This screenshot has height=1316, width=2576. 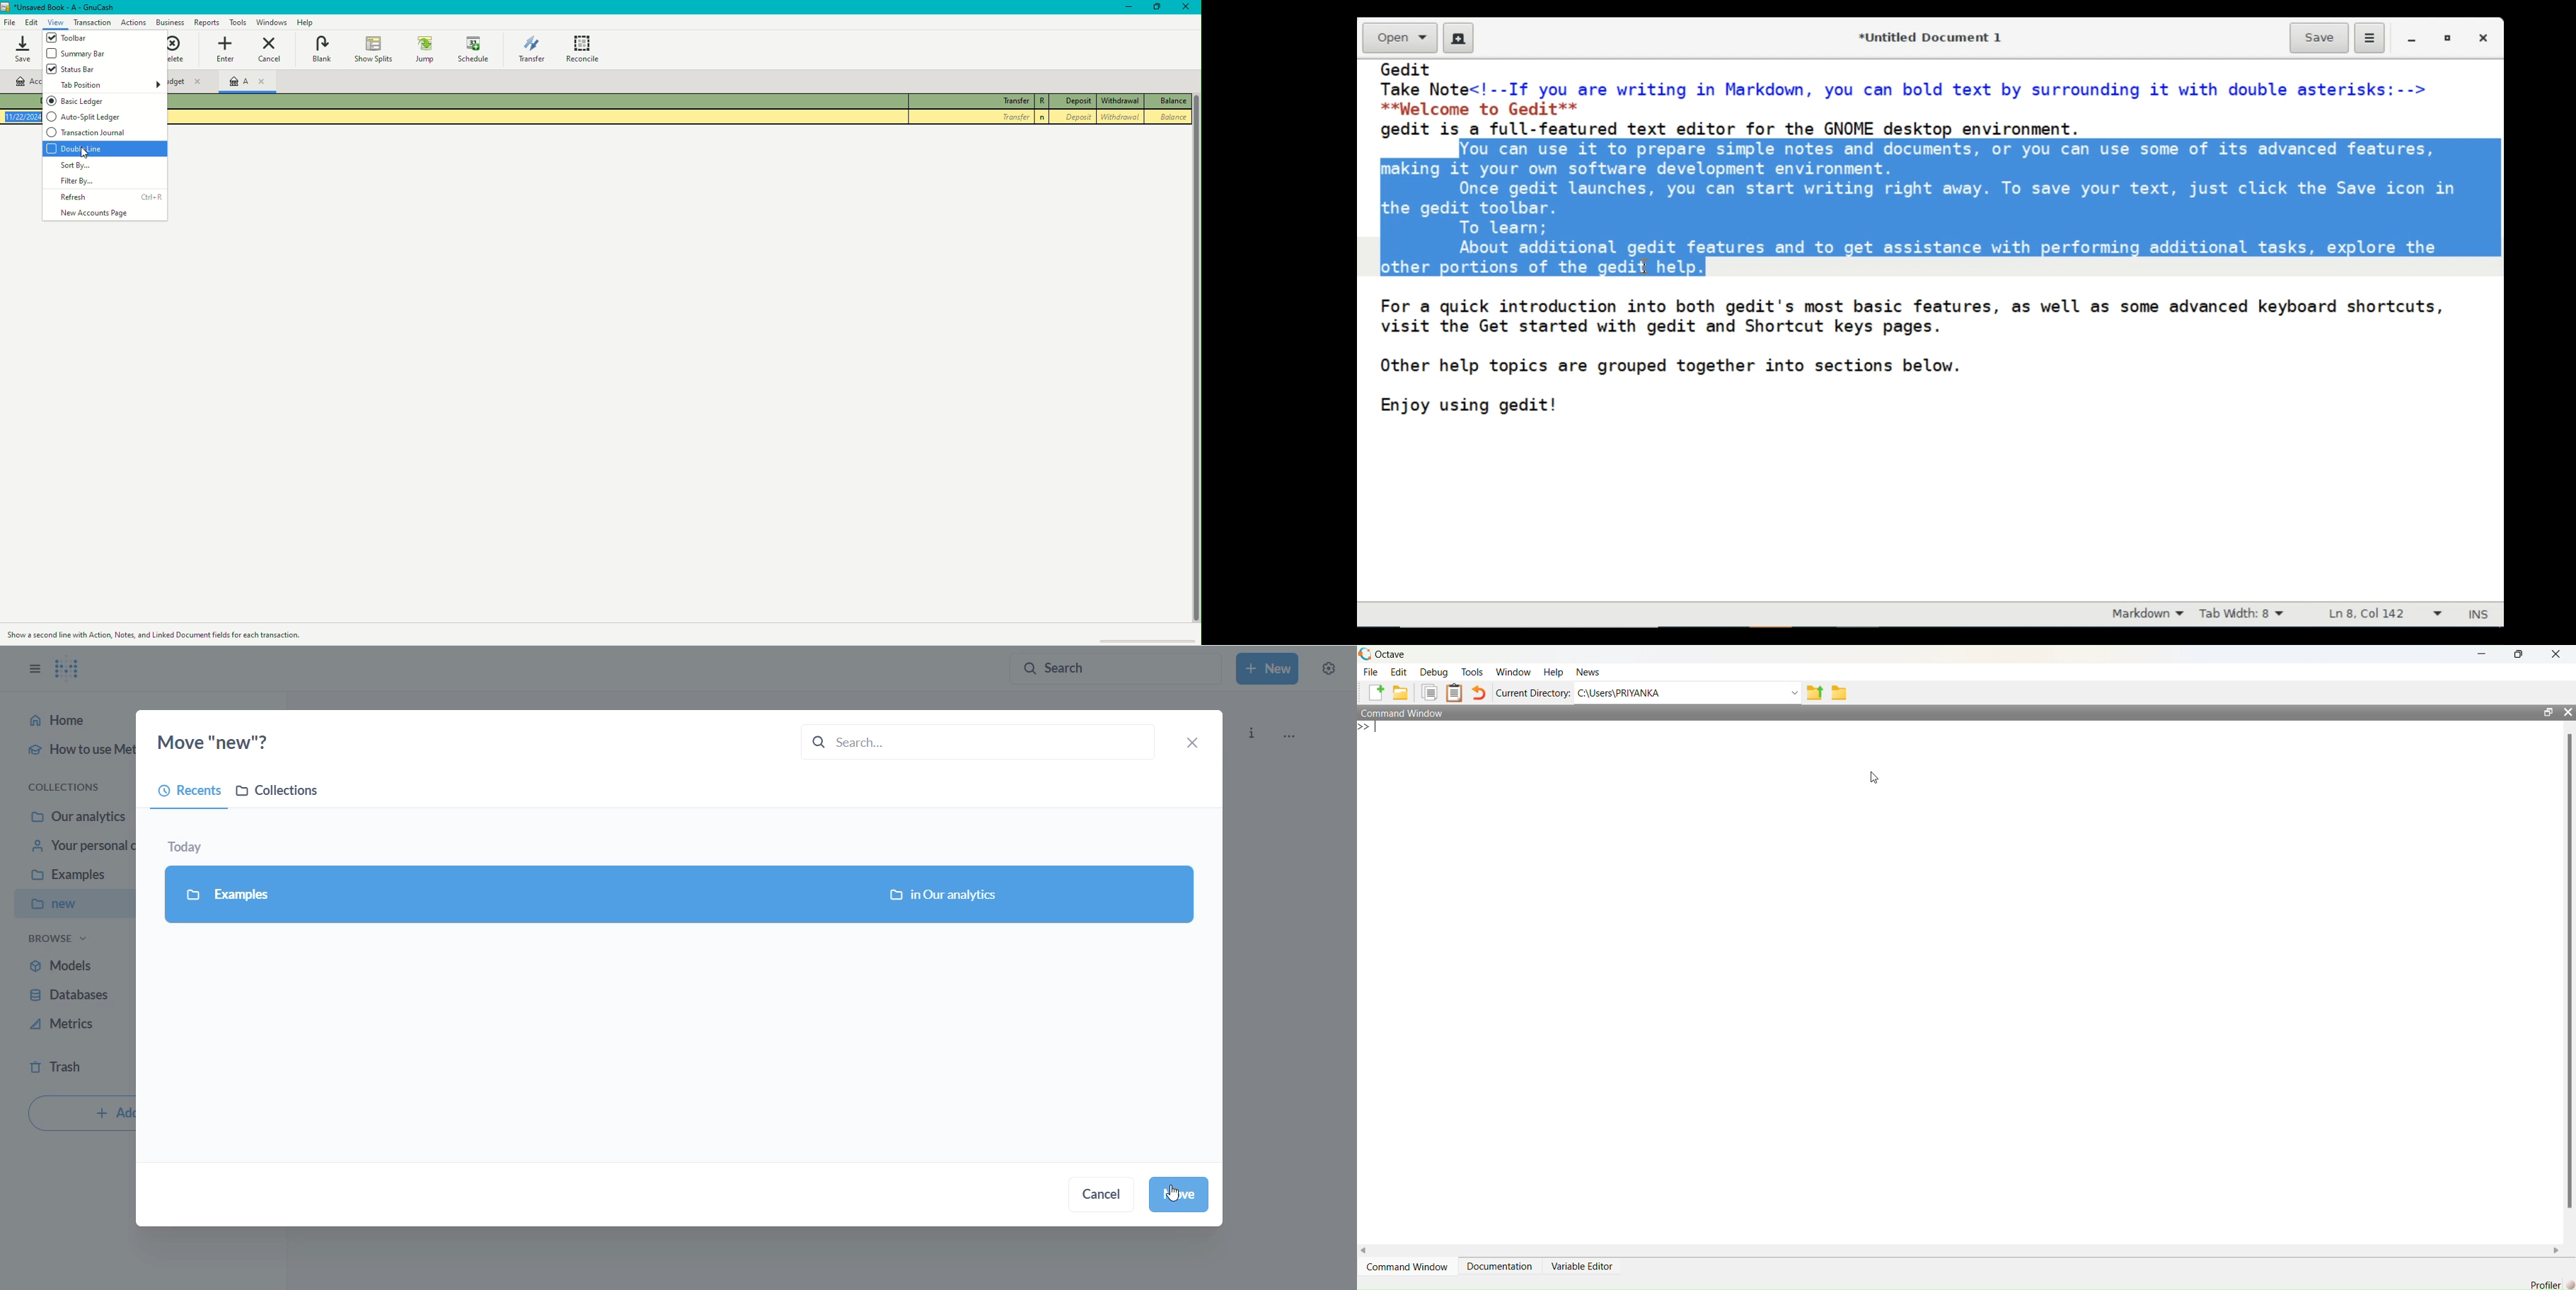 What do you see at coordinates (1077, 101) in the screenshot?
I see `Deposit` at bounding box center [1077, 101].